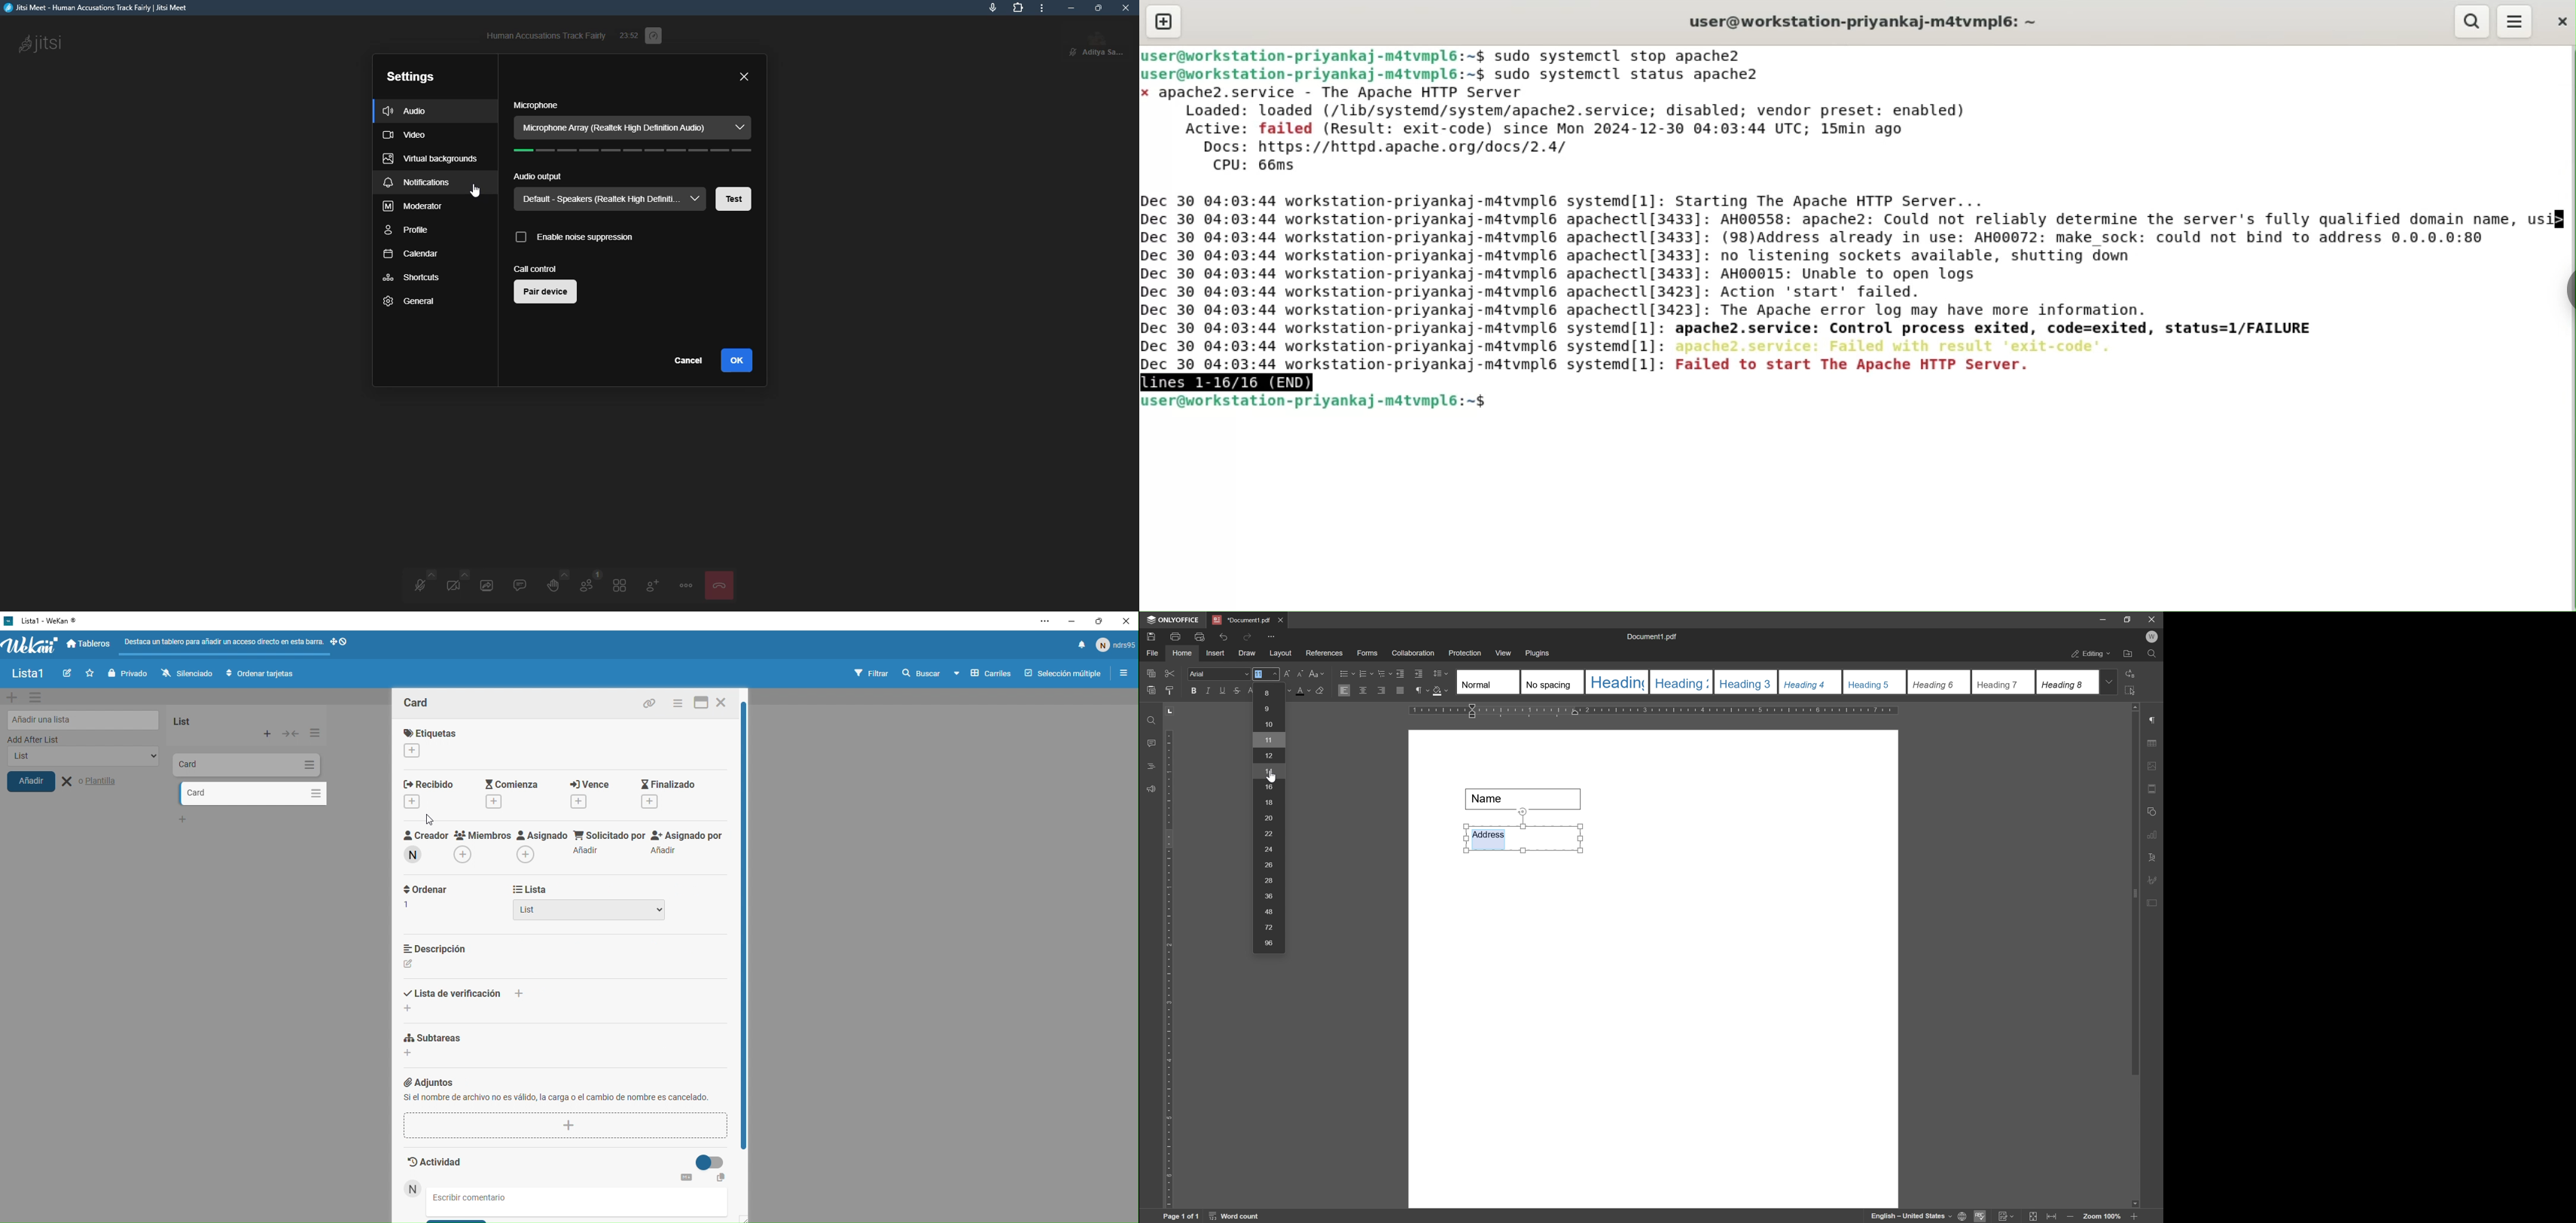 This screenshot has width=2576, height=1232. What do you see at coordinates (1174, 620) in the screenshot?
I see `onlyoffice` at bounding box center [1174, 620].